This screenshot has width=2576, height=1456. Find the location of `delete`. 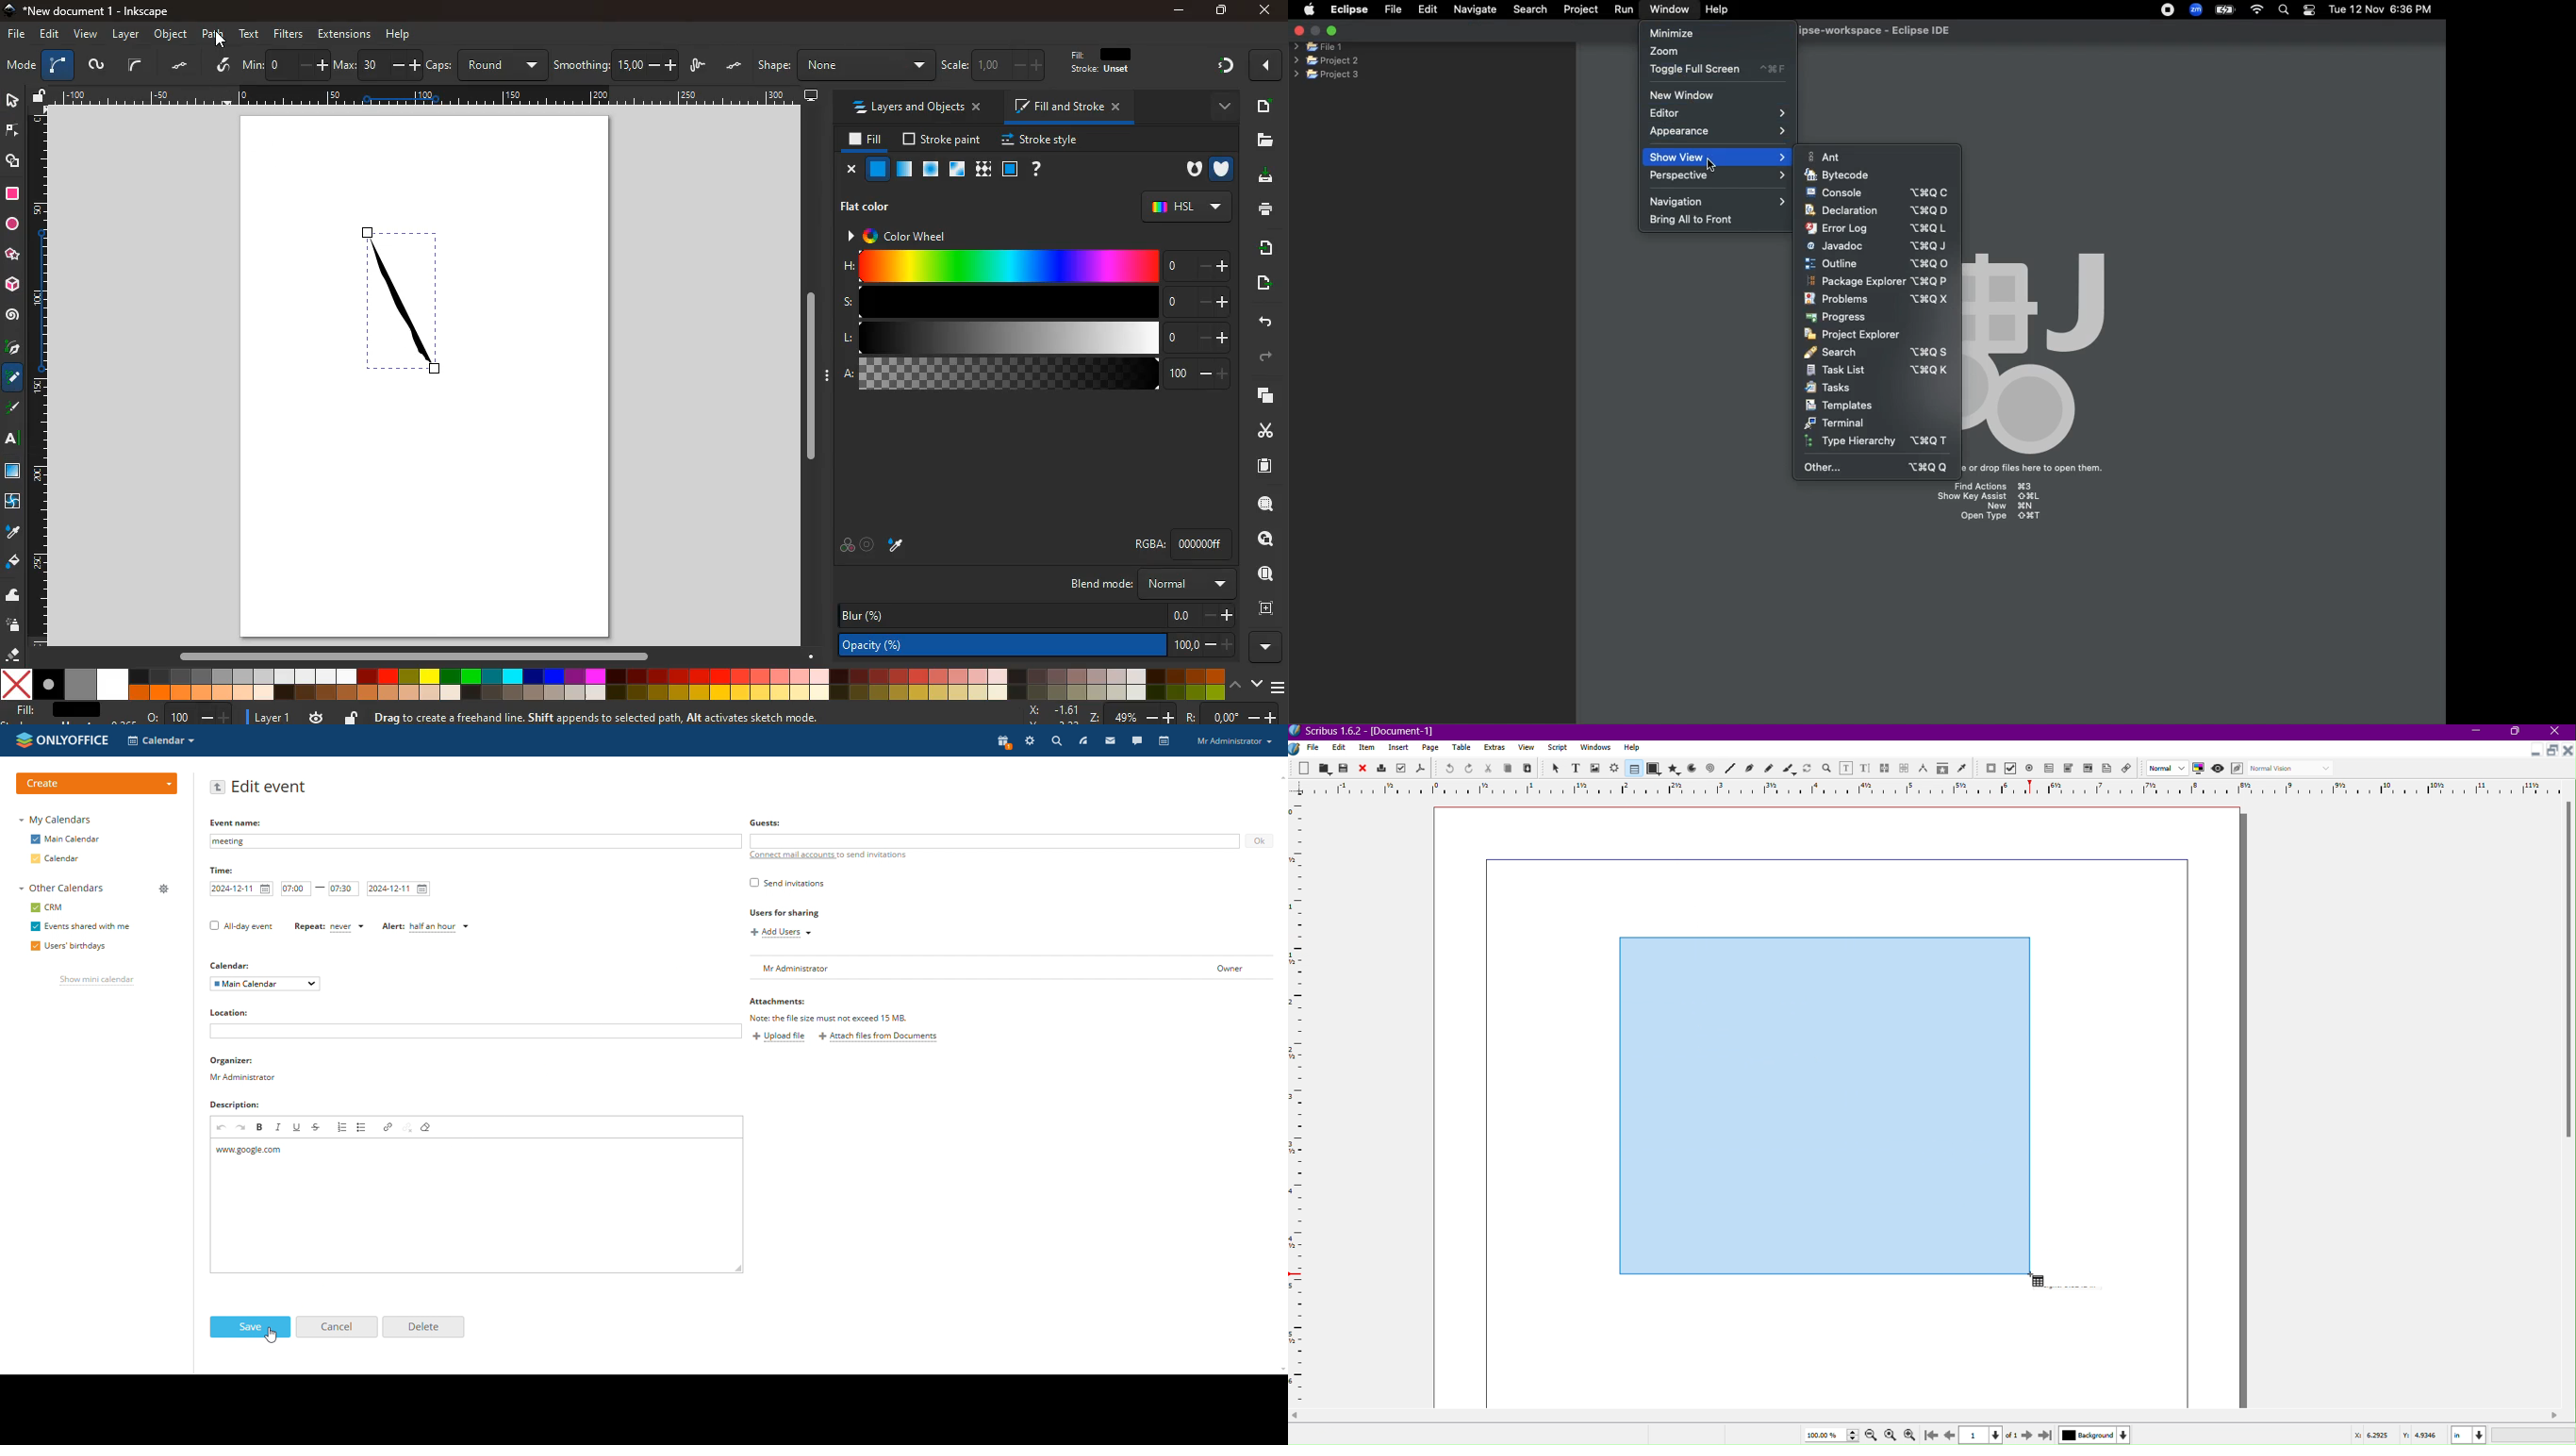

delete is located at coordinates (423, 1328).